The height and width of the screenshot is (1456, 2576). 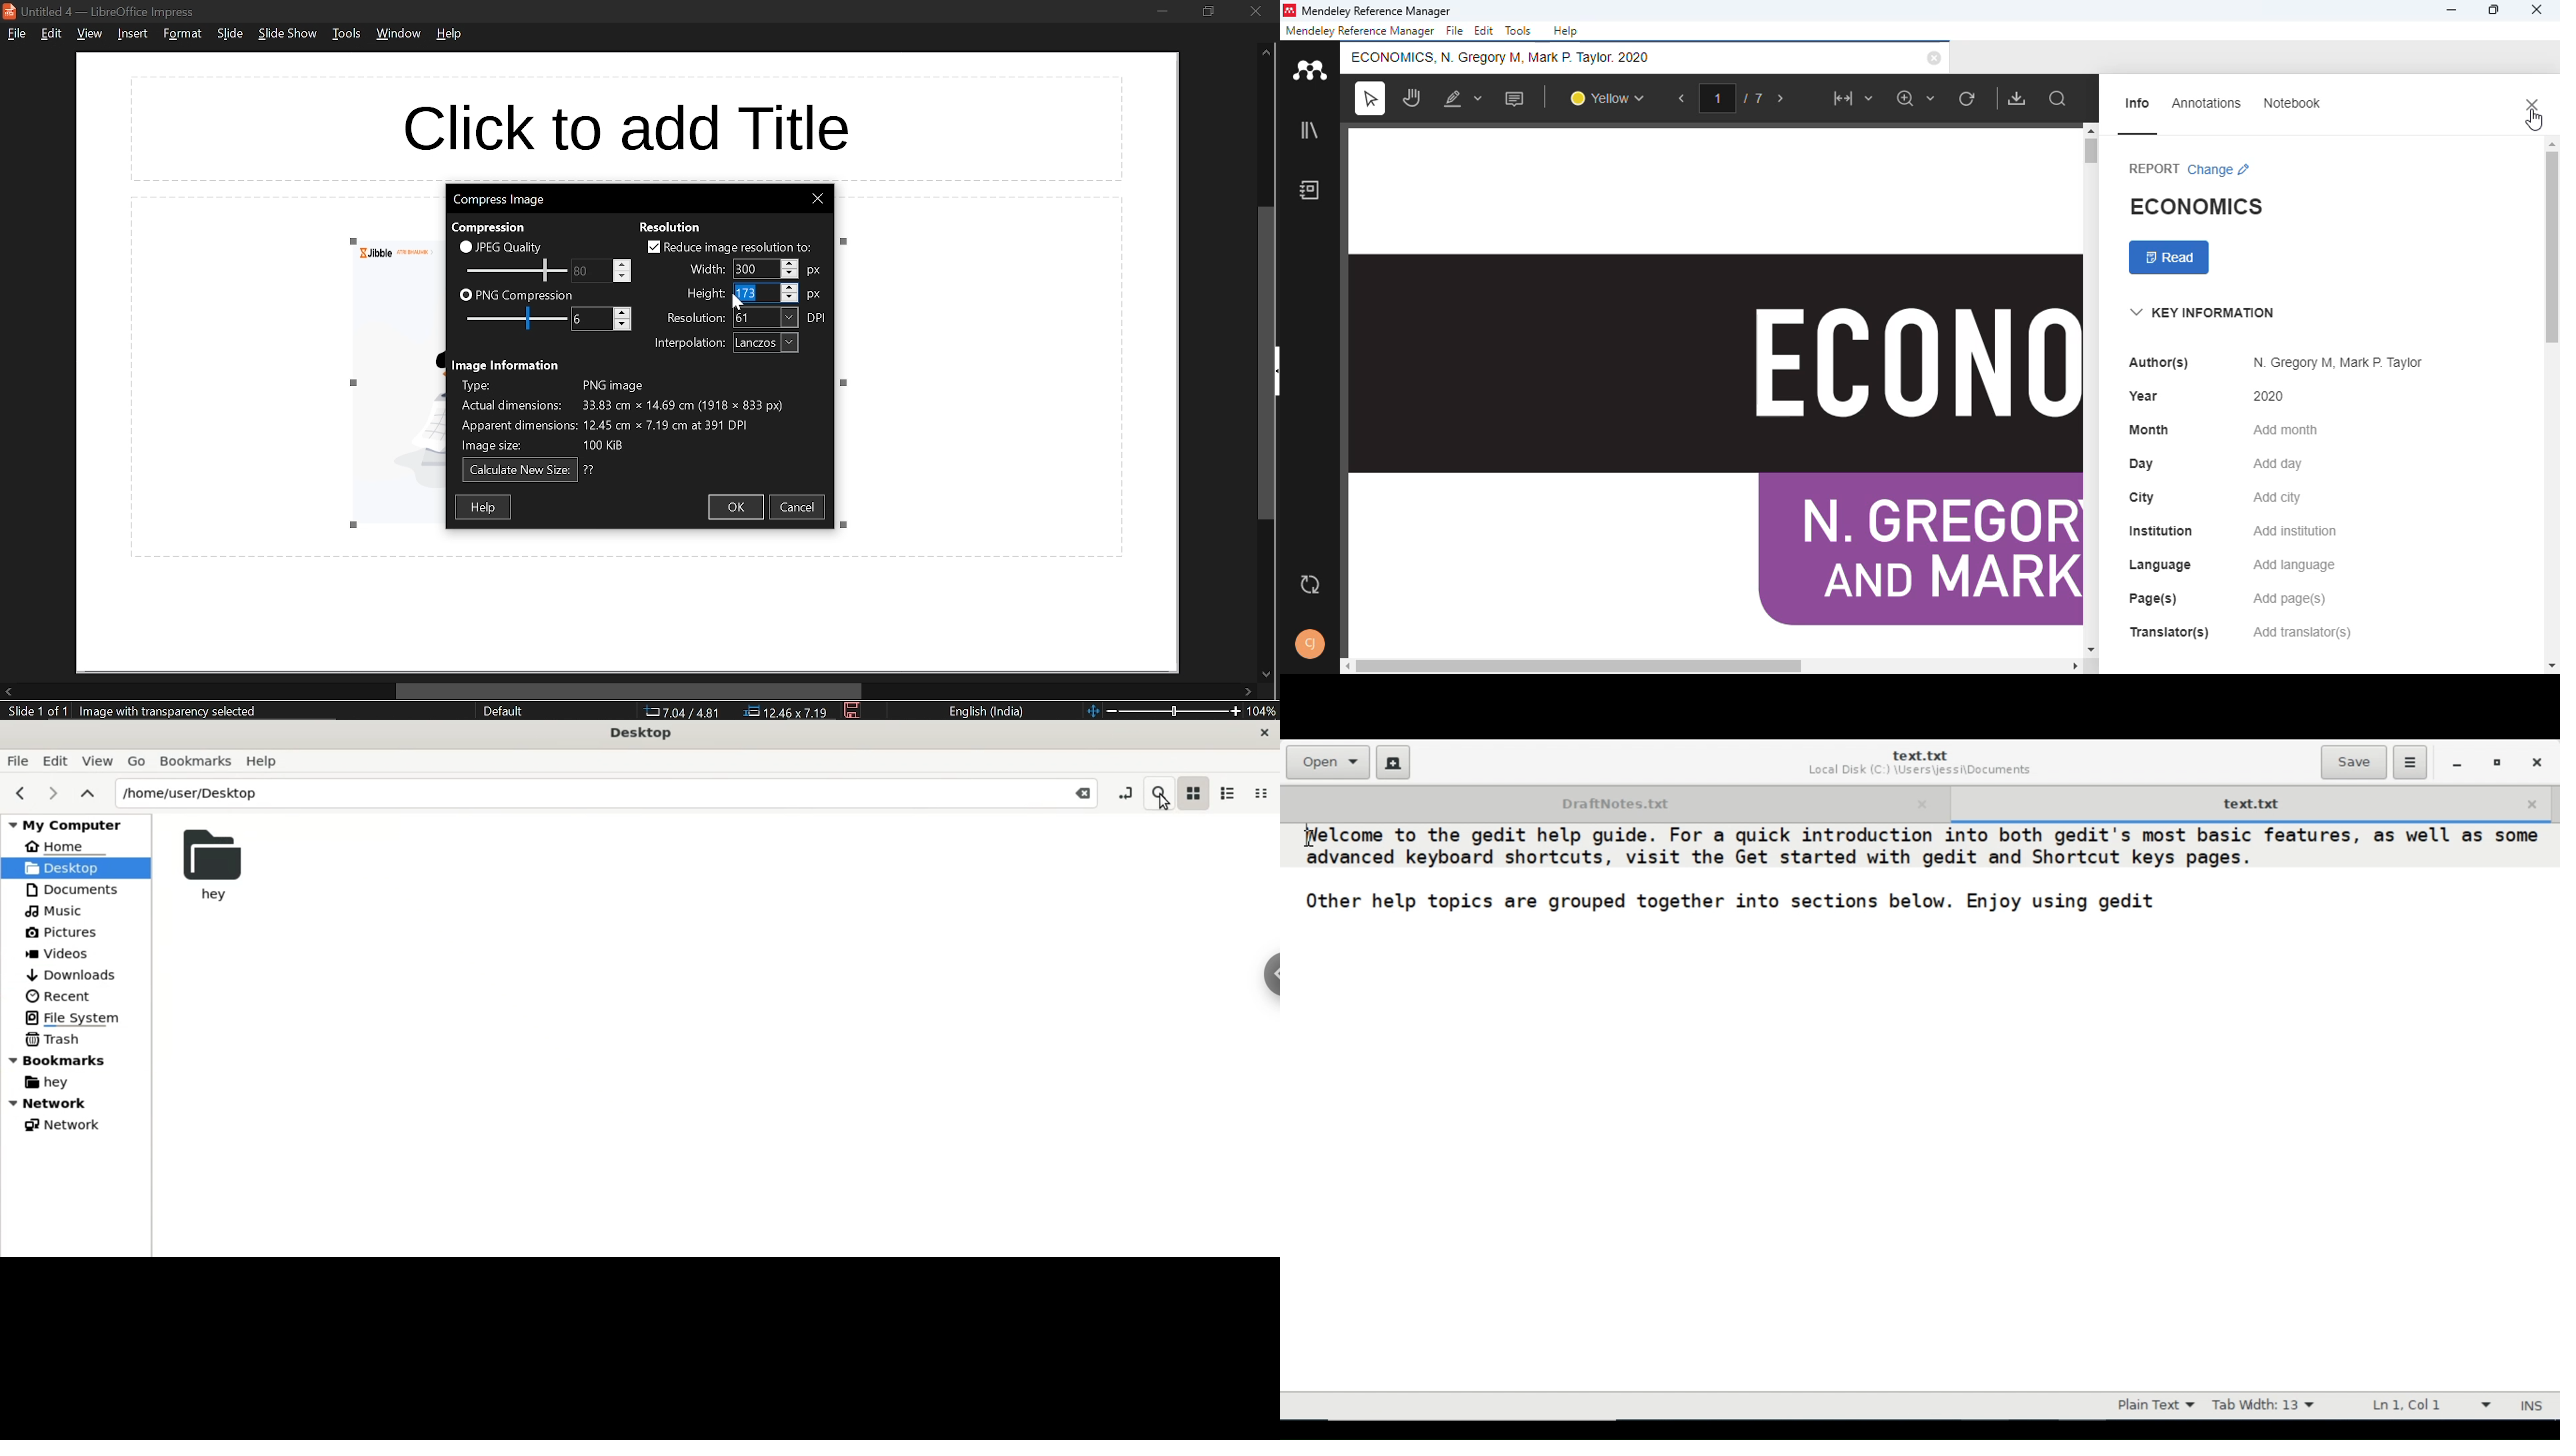 I want to click on text, so click(x=671, y=225).